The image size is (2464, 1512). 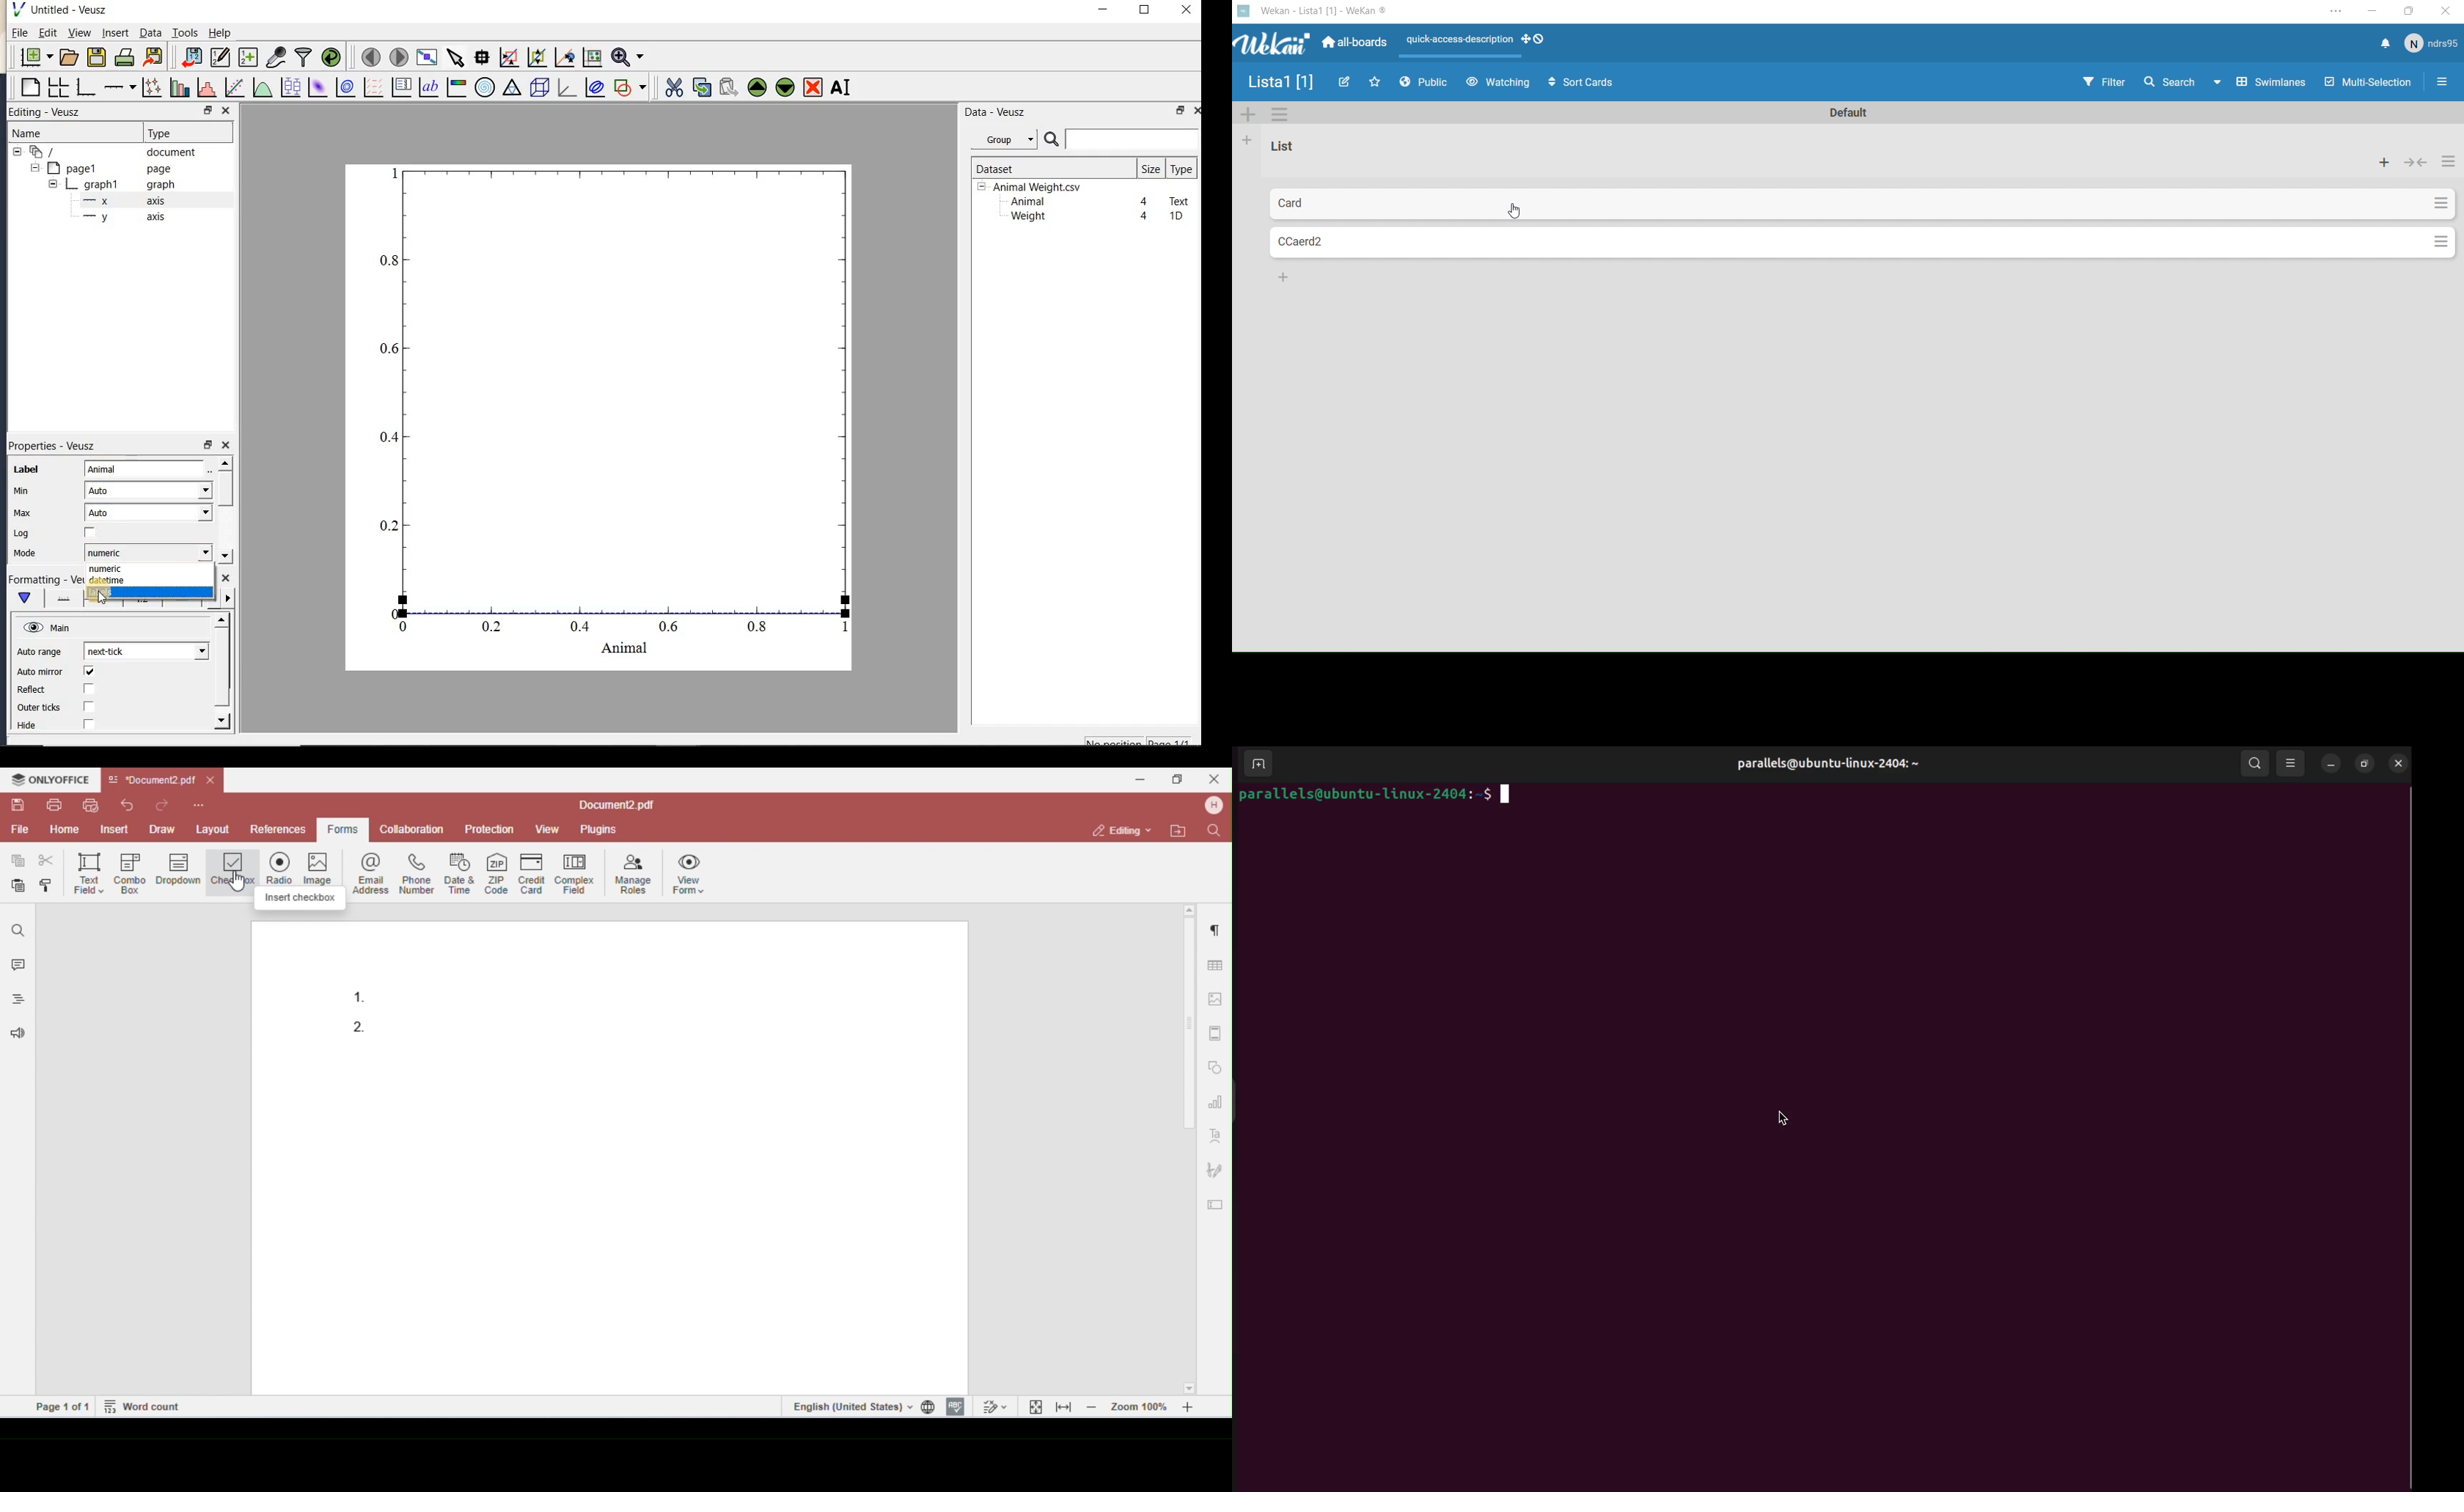 I want to click on search datasets, so click(x=1121, y=139).